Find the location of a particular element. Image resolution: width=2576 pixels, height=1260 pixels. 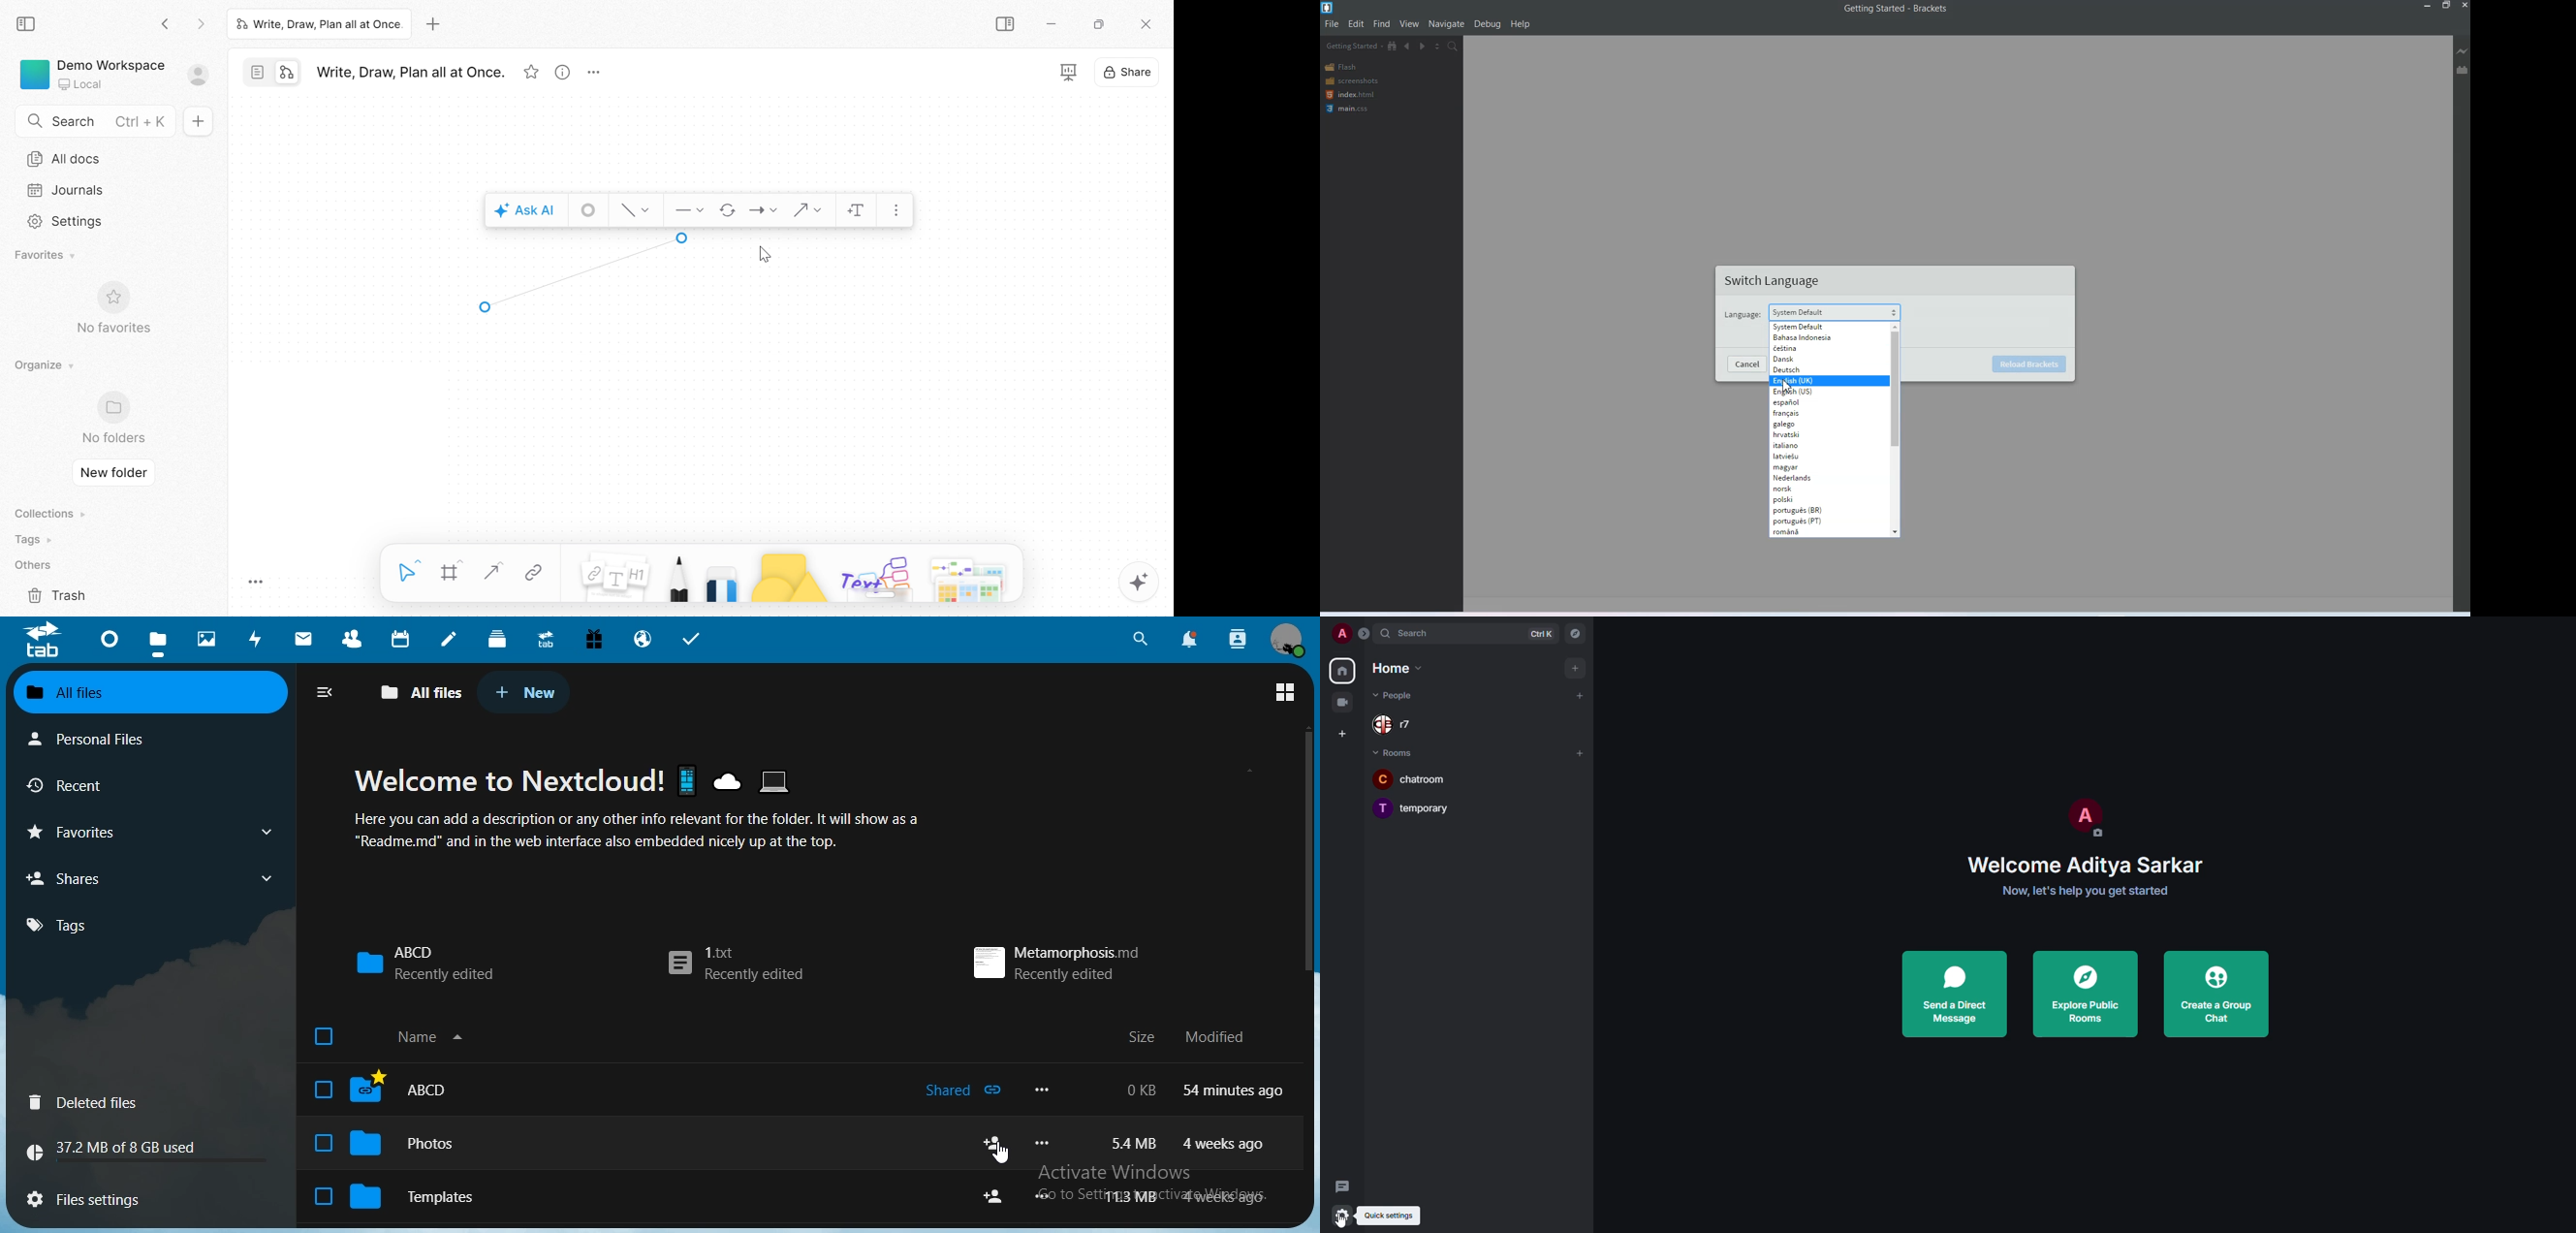

share is located at coordinates (995, 1197).